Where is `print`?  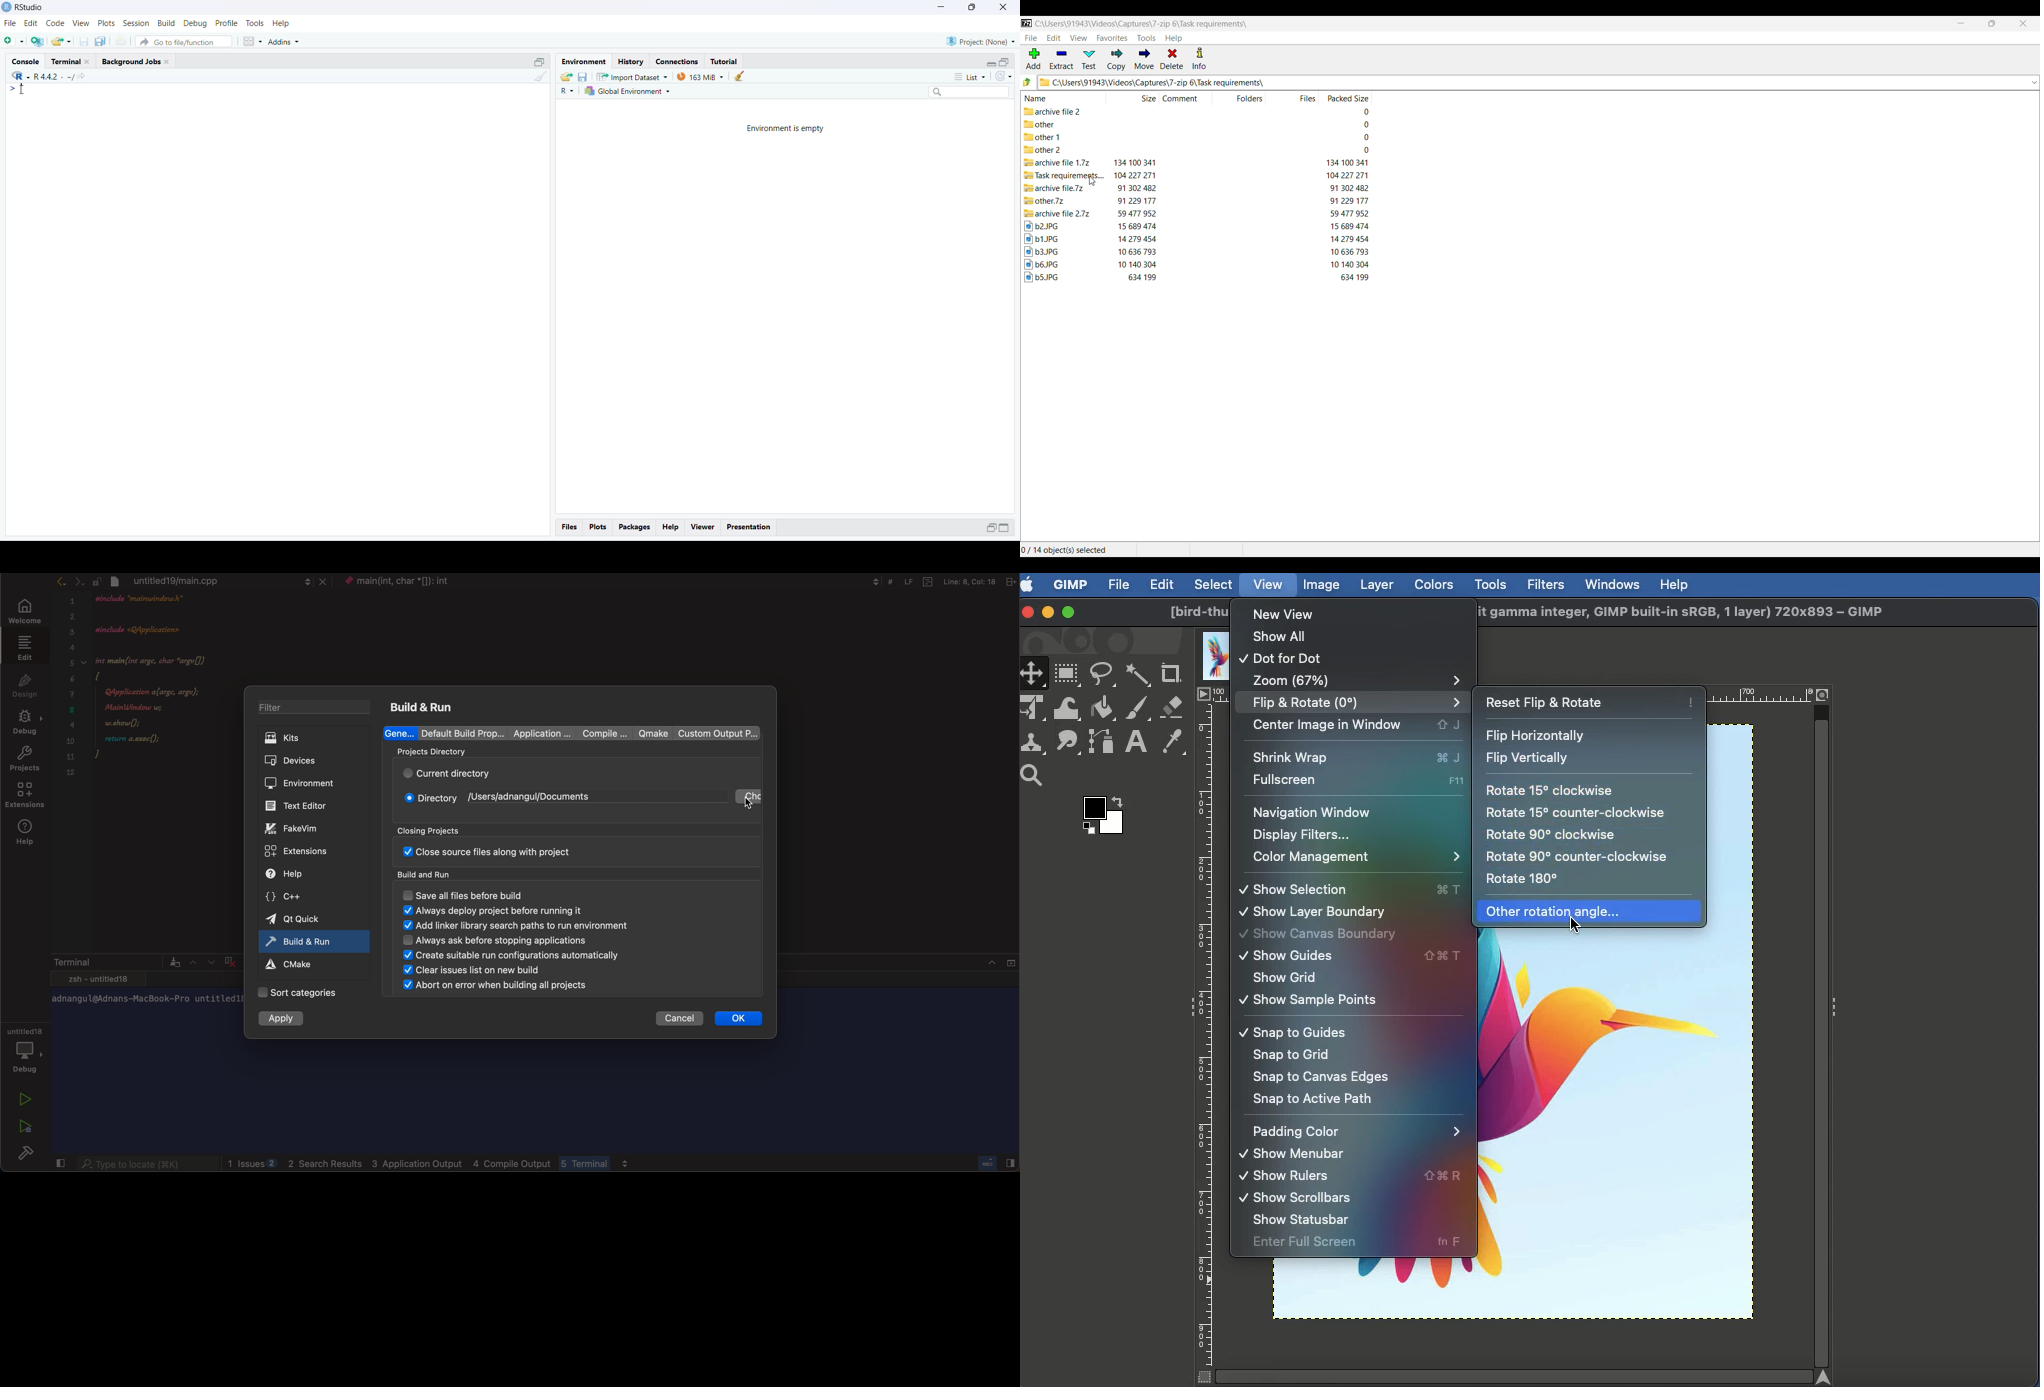
print is located at coordinates (121, 41).